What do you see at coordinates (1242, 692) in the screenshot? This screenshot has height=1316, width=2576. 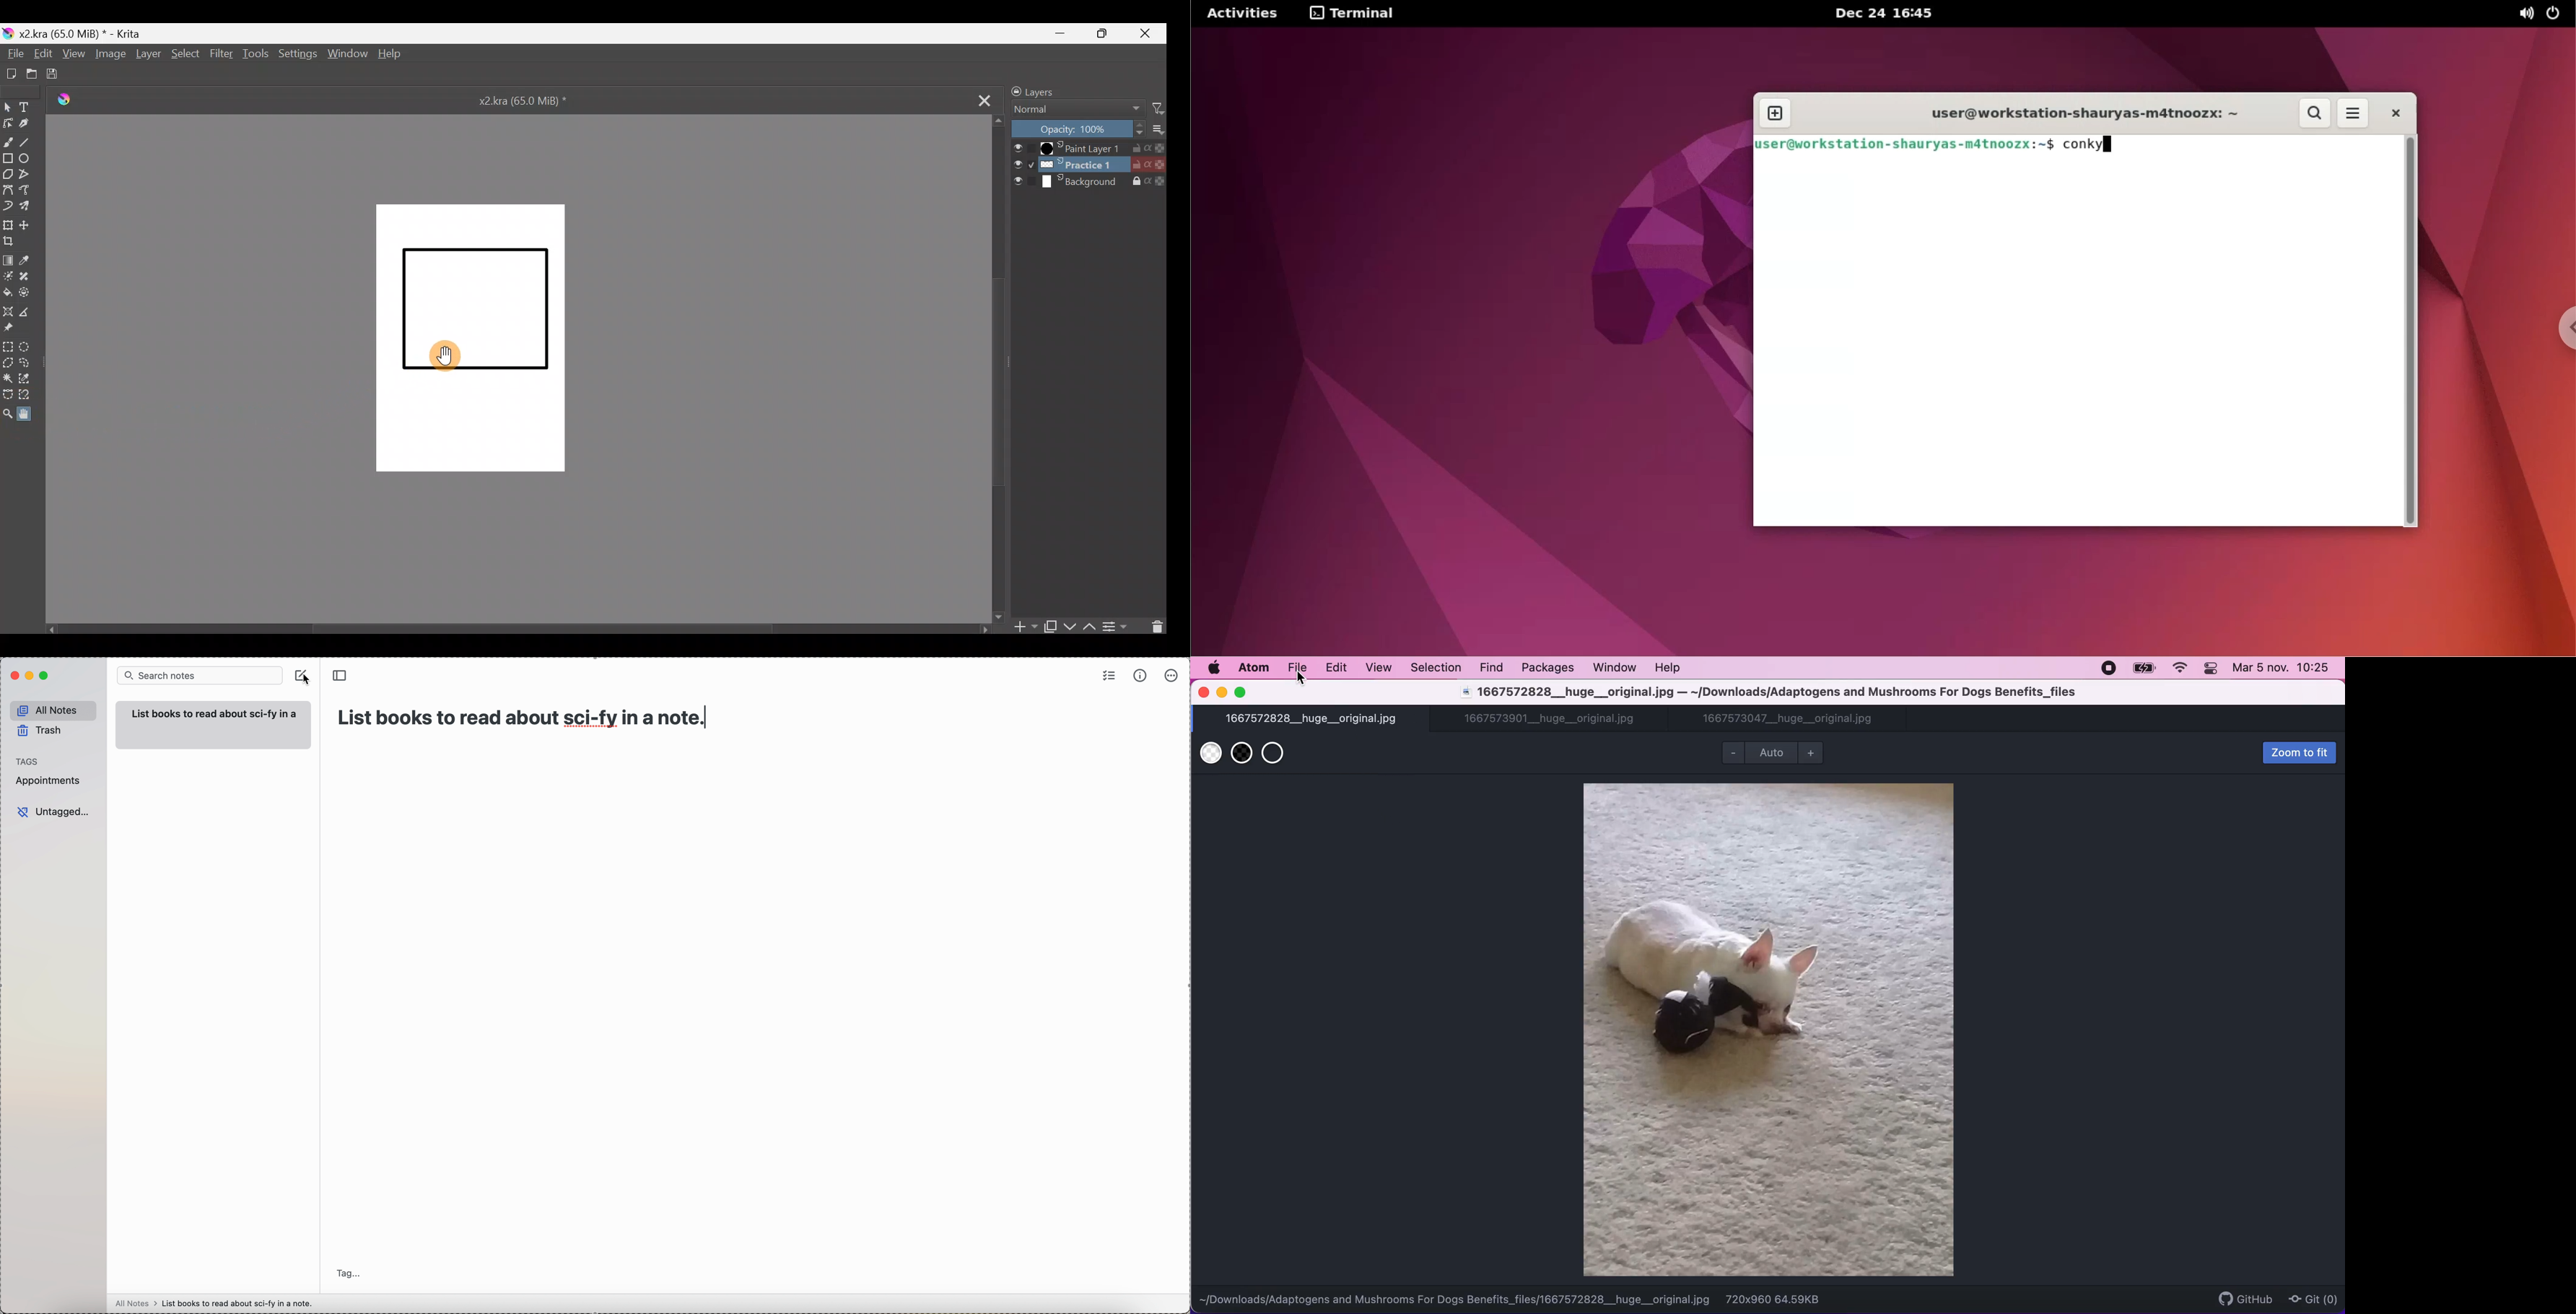 I see `maximize` at bounding box center [1242, 692].